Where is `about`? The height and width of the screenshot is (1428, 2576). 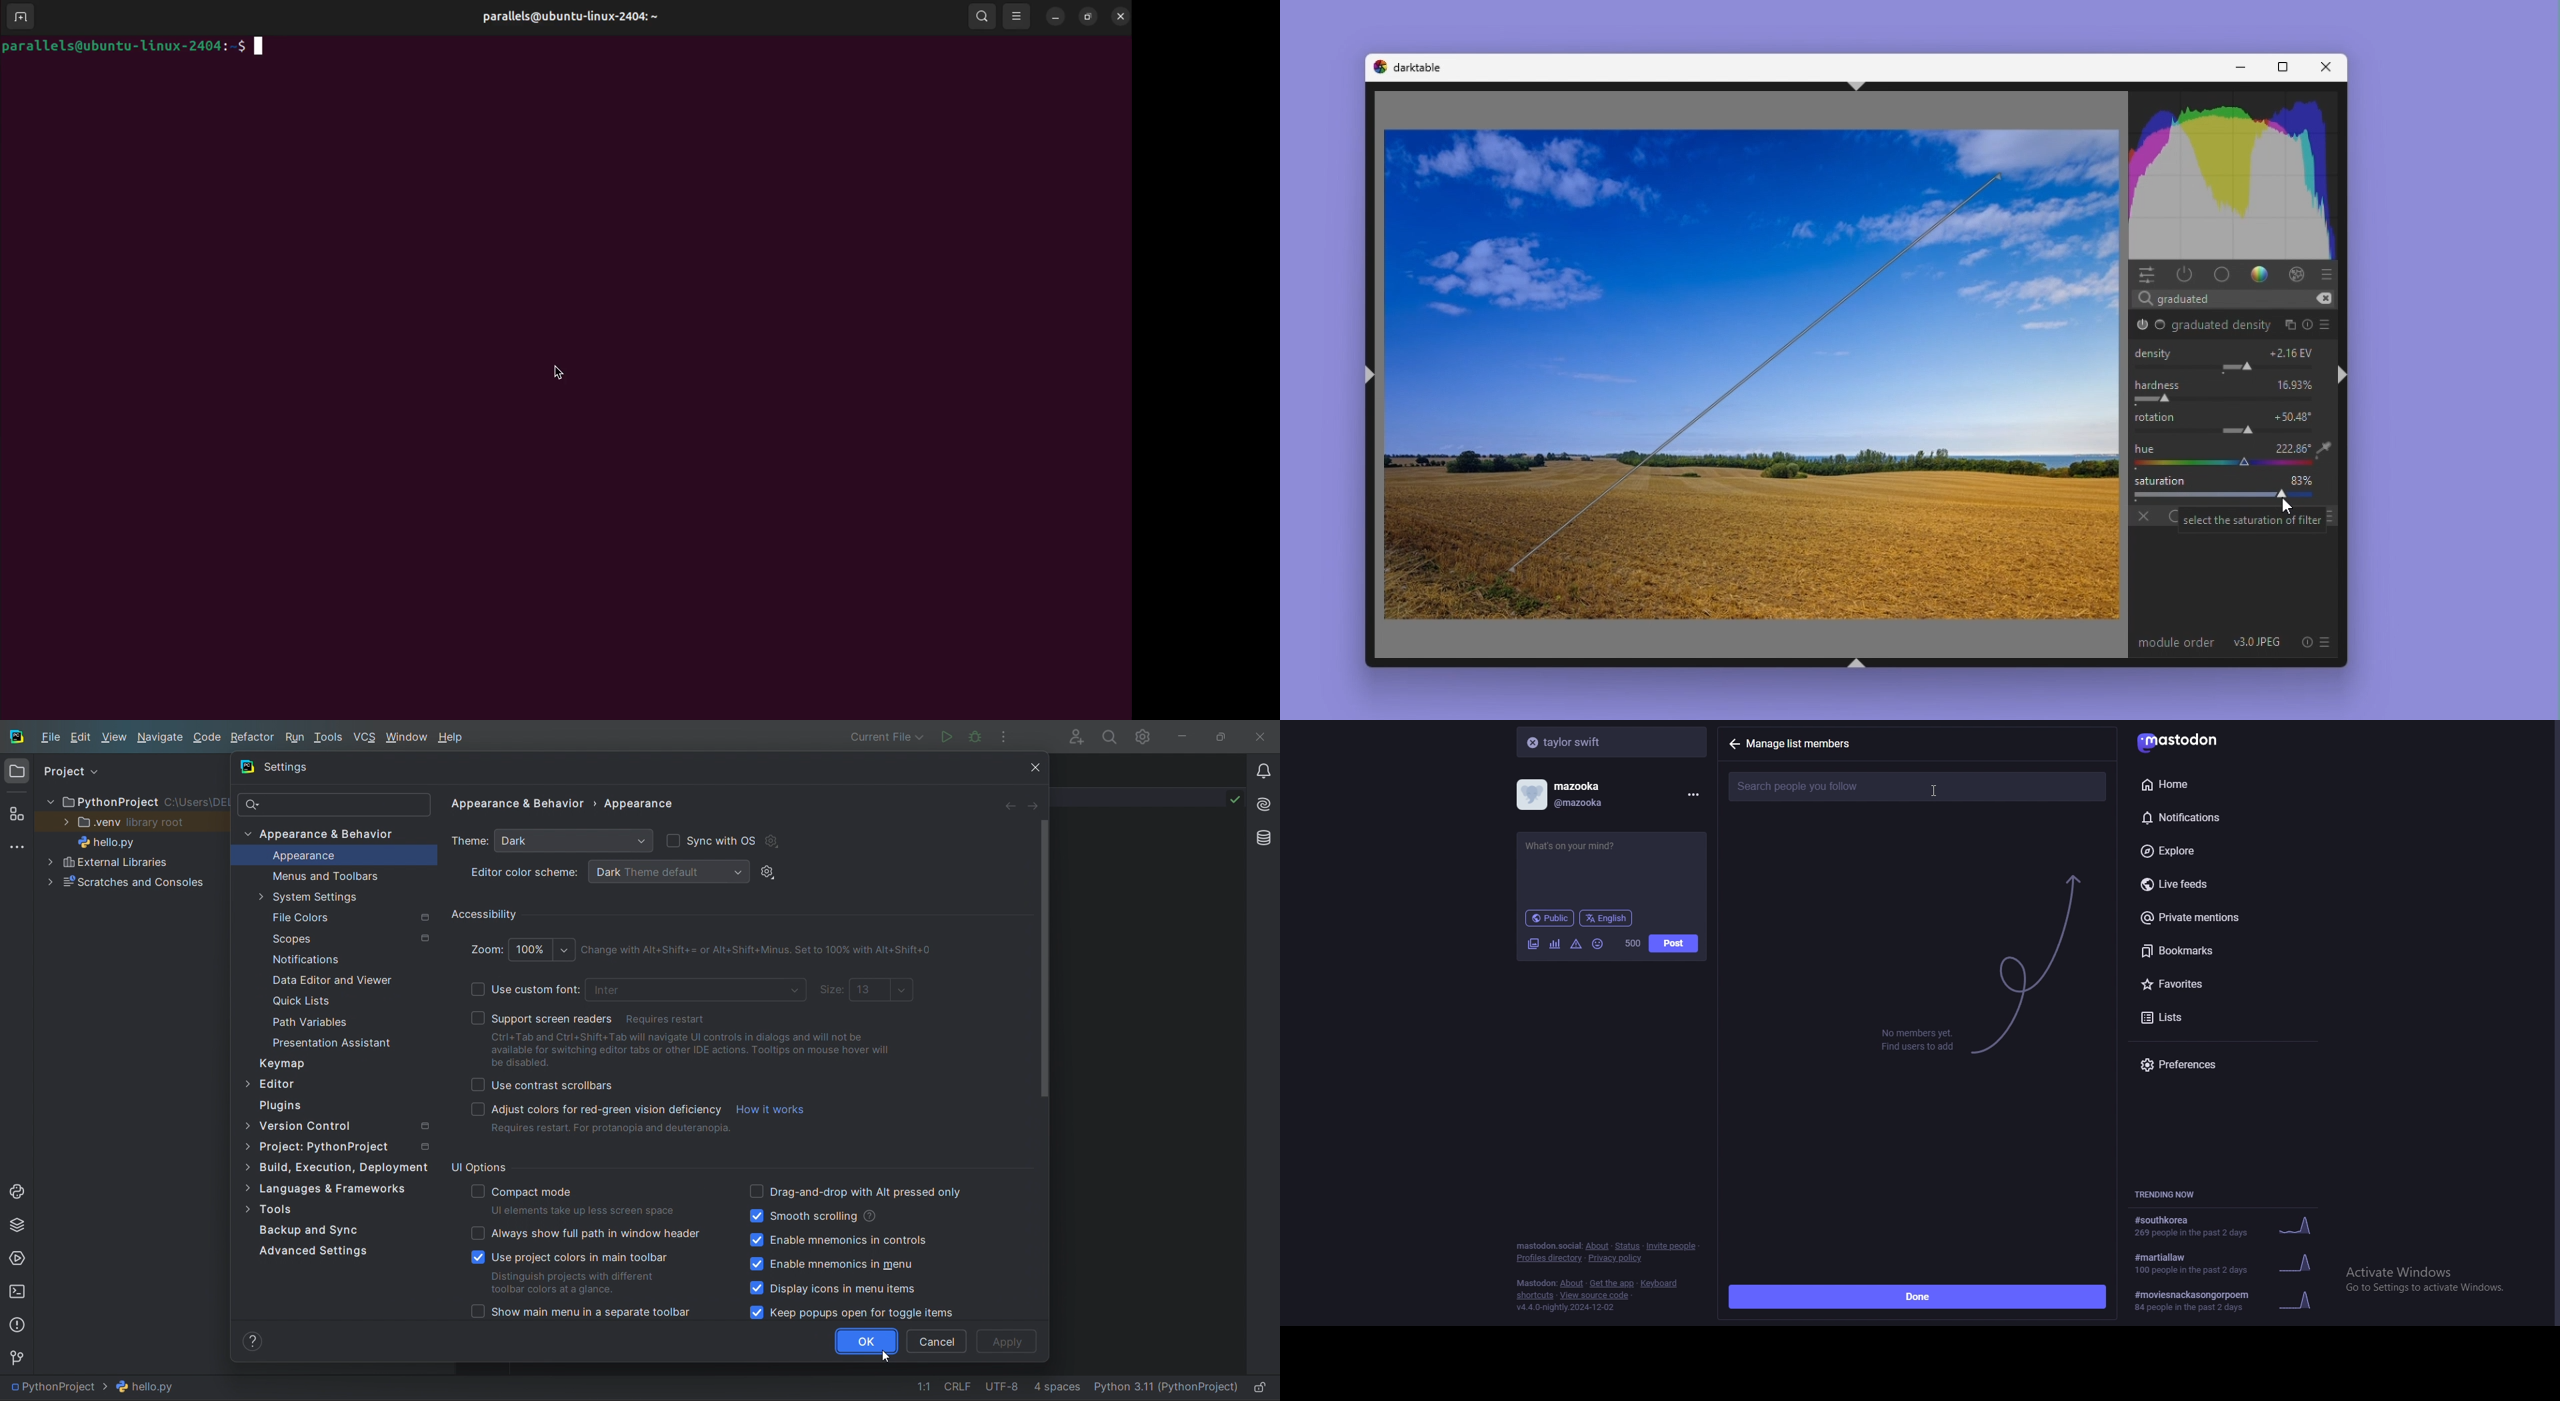
about is located at coordinates (1573, 1285).